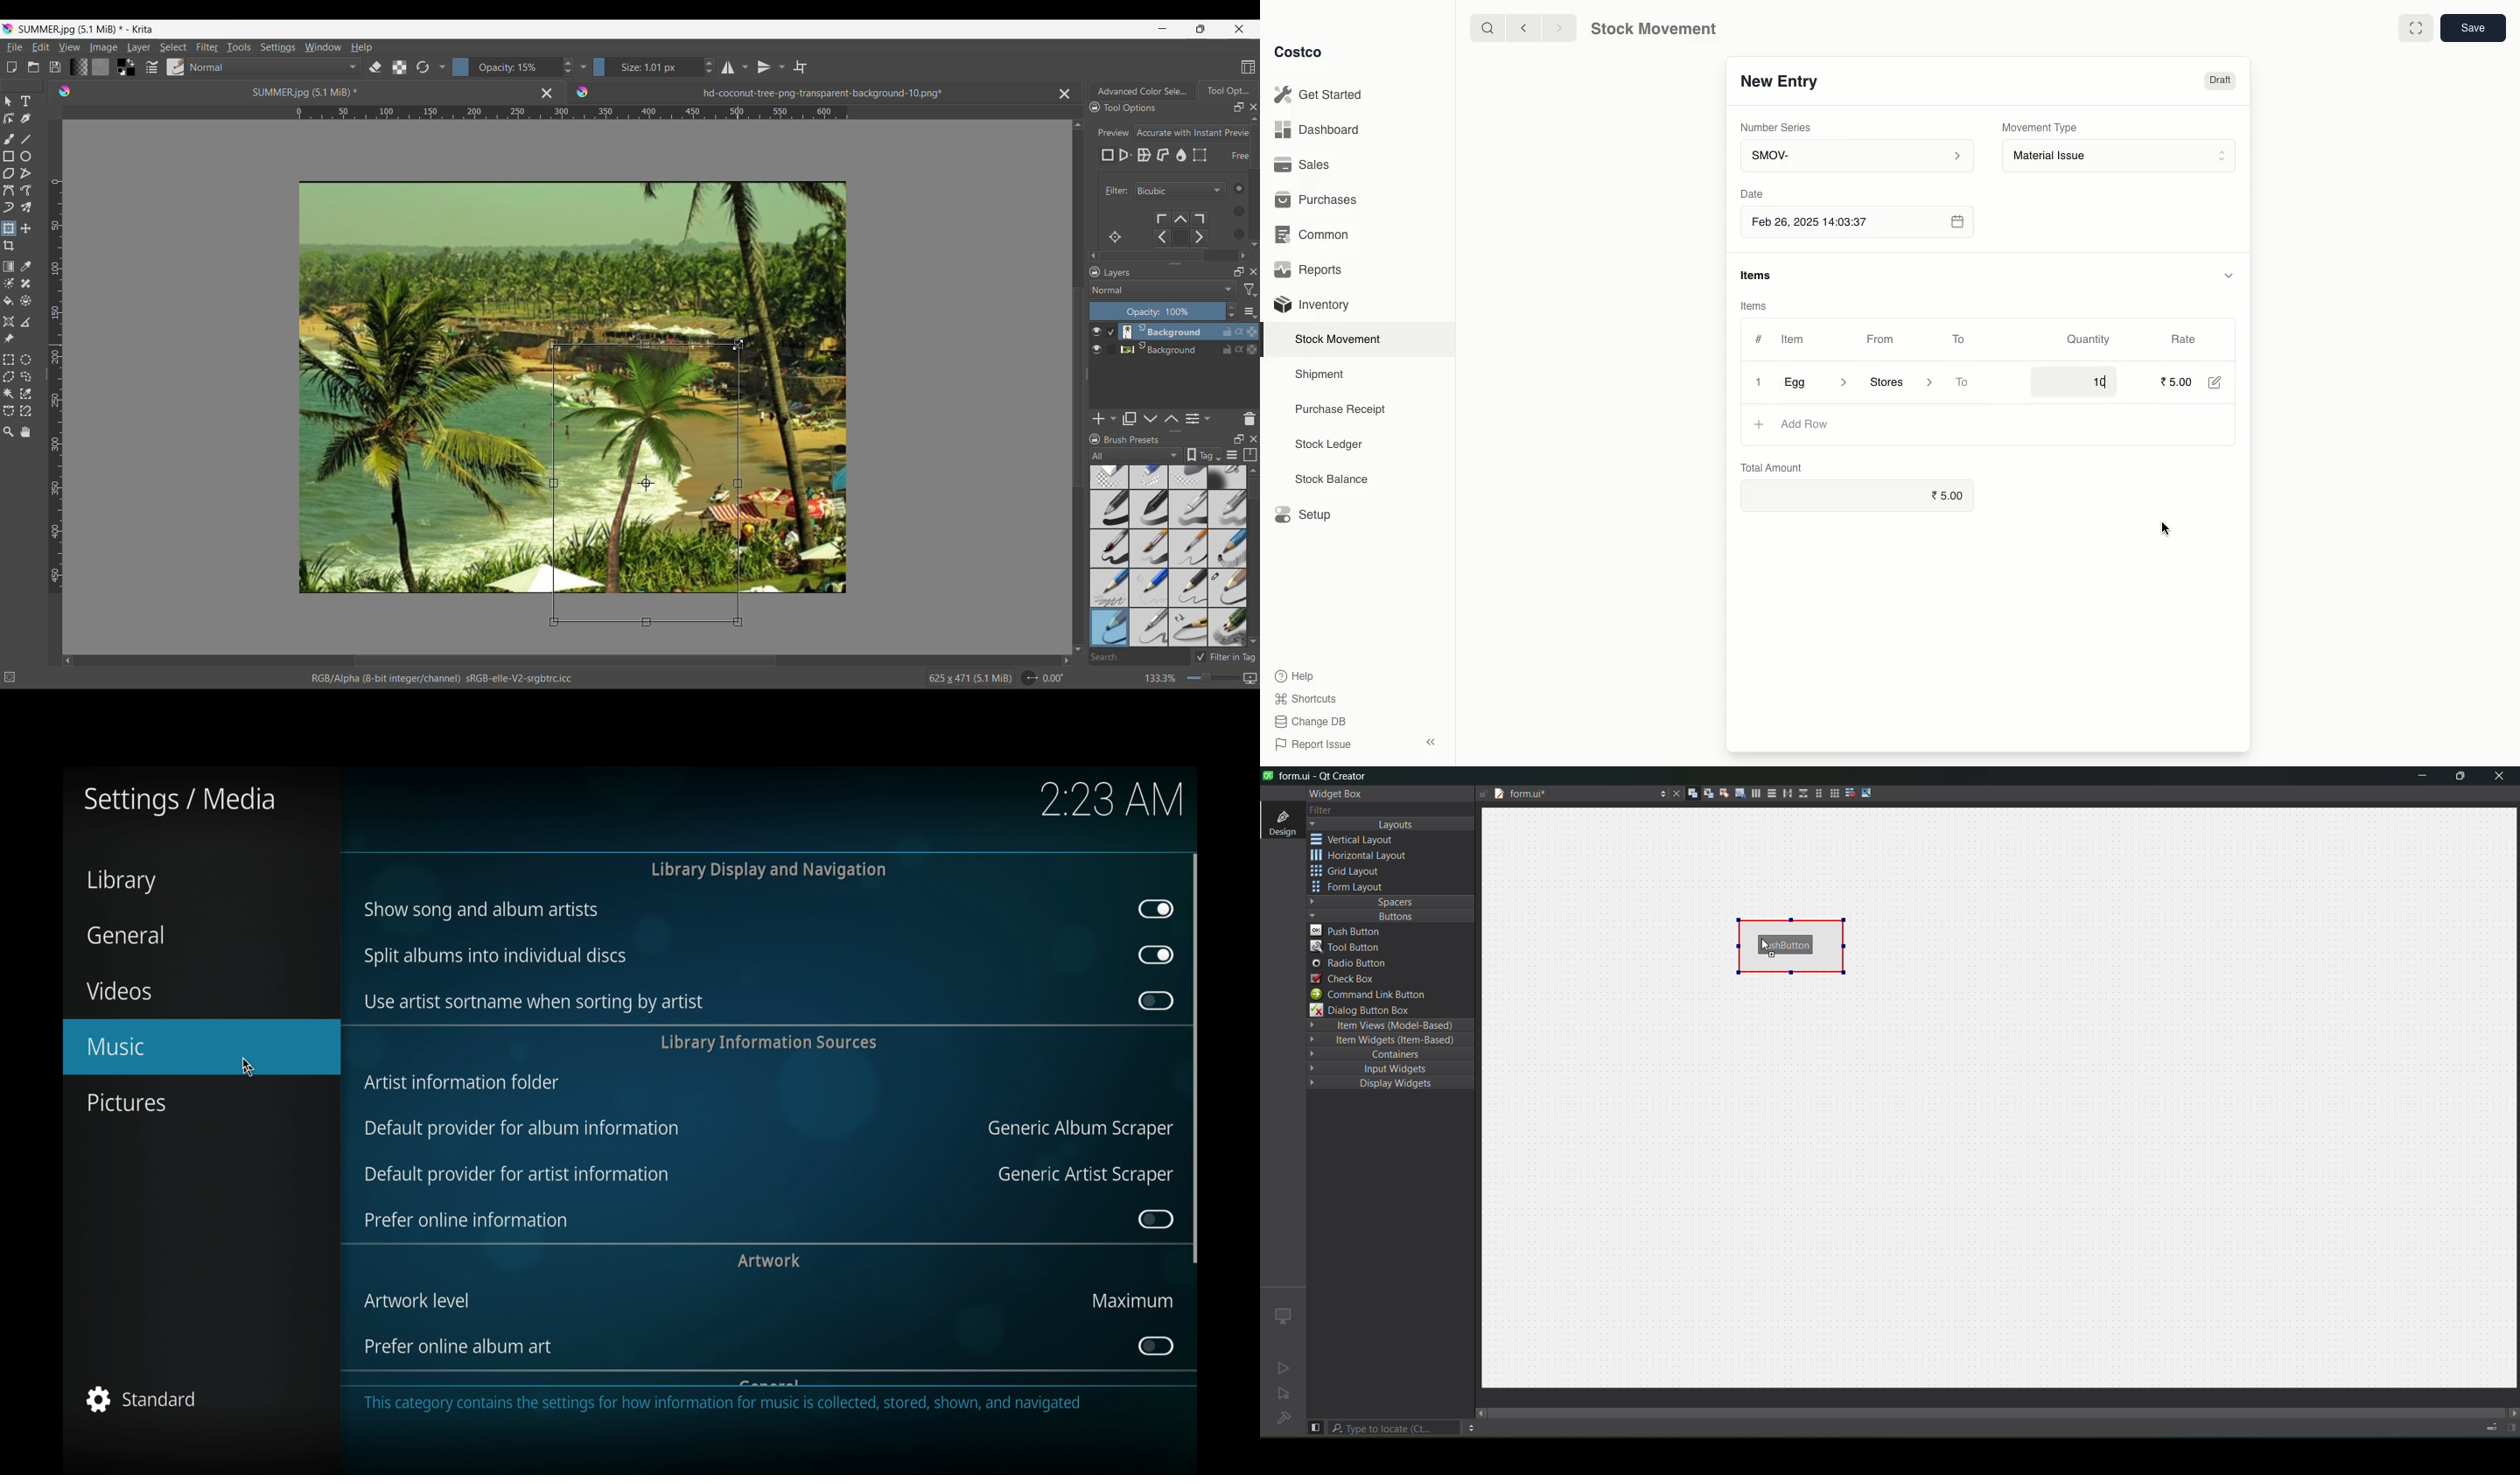 This screenshot has height=1484, width=2520. What do you see at coordinates (1803, 424) in the screenshot?
I see `Add row` at bounding box center [1803, 424].